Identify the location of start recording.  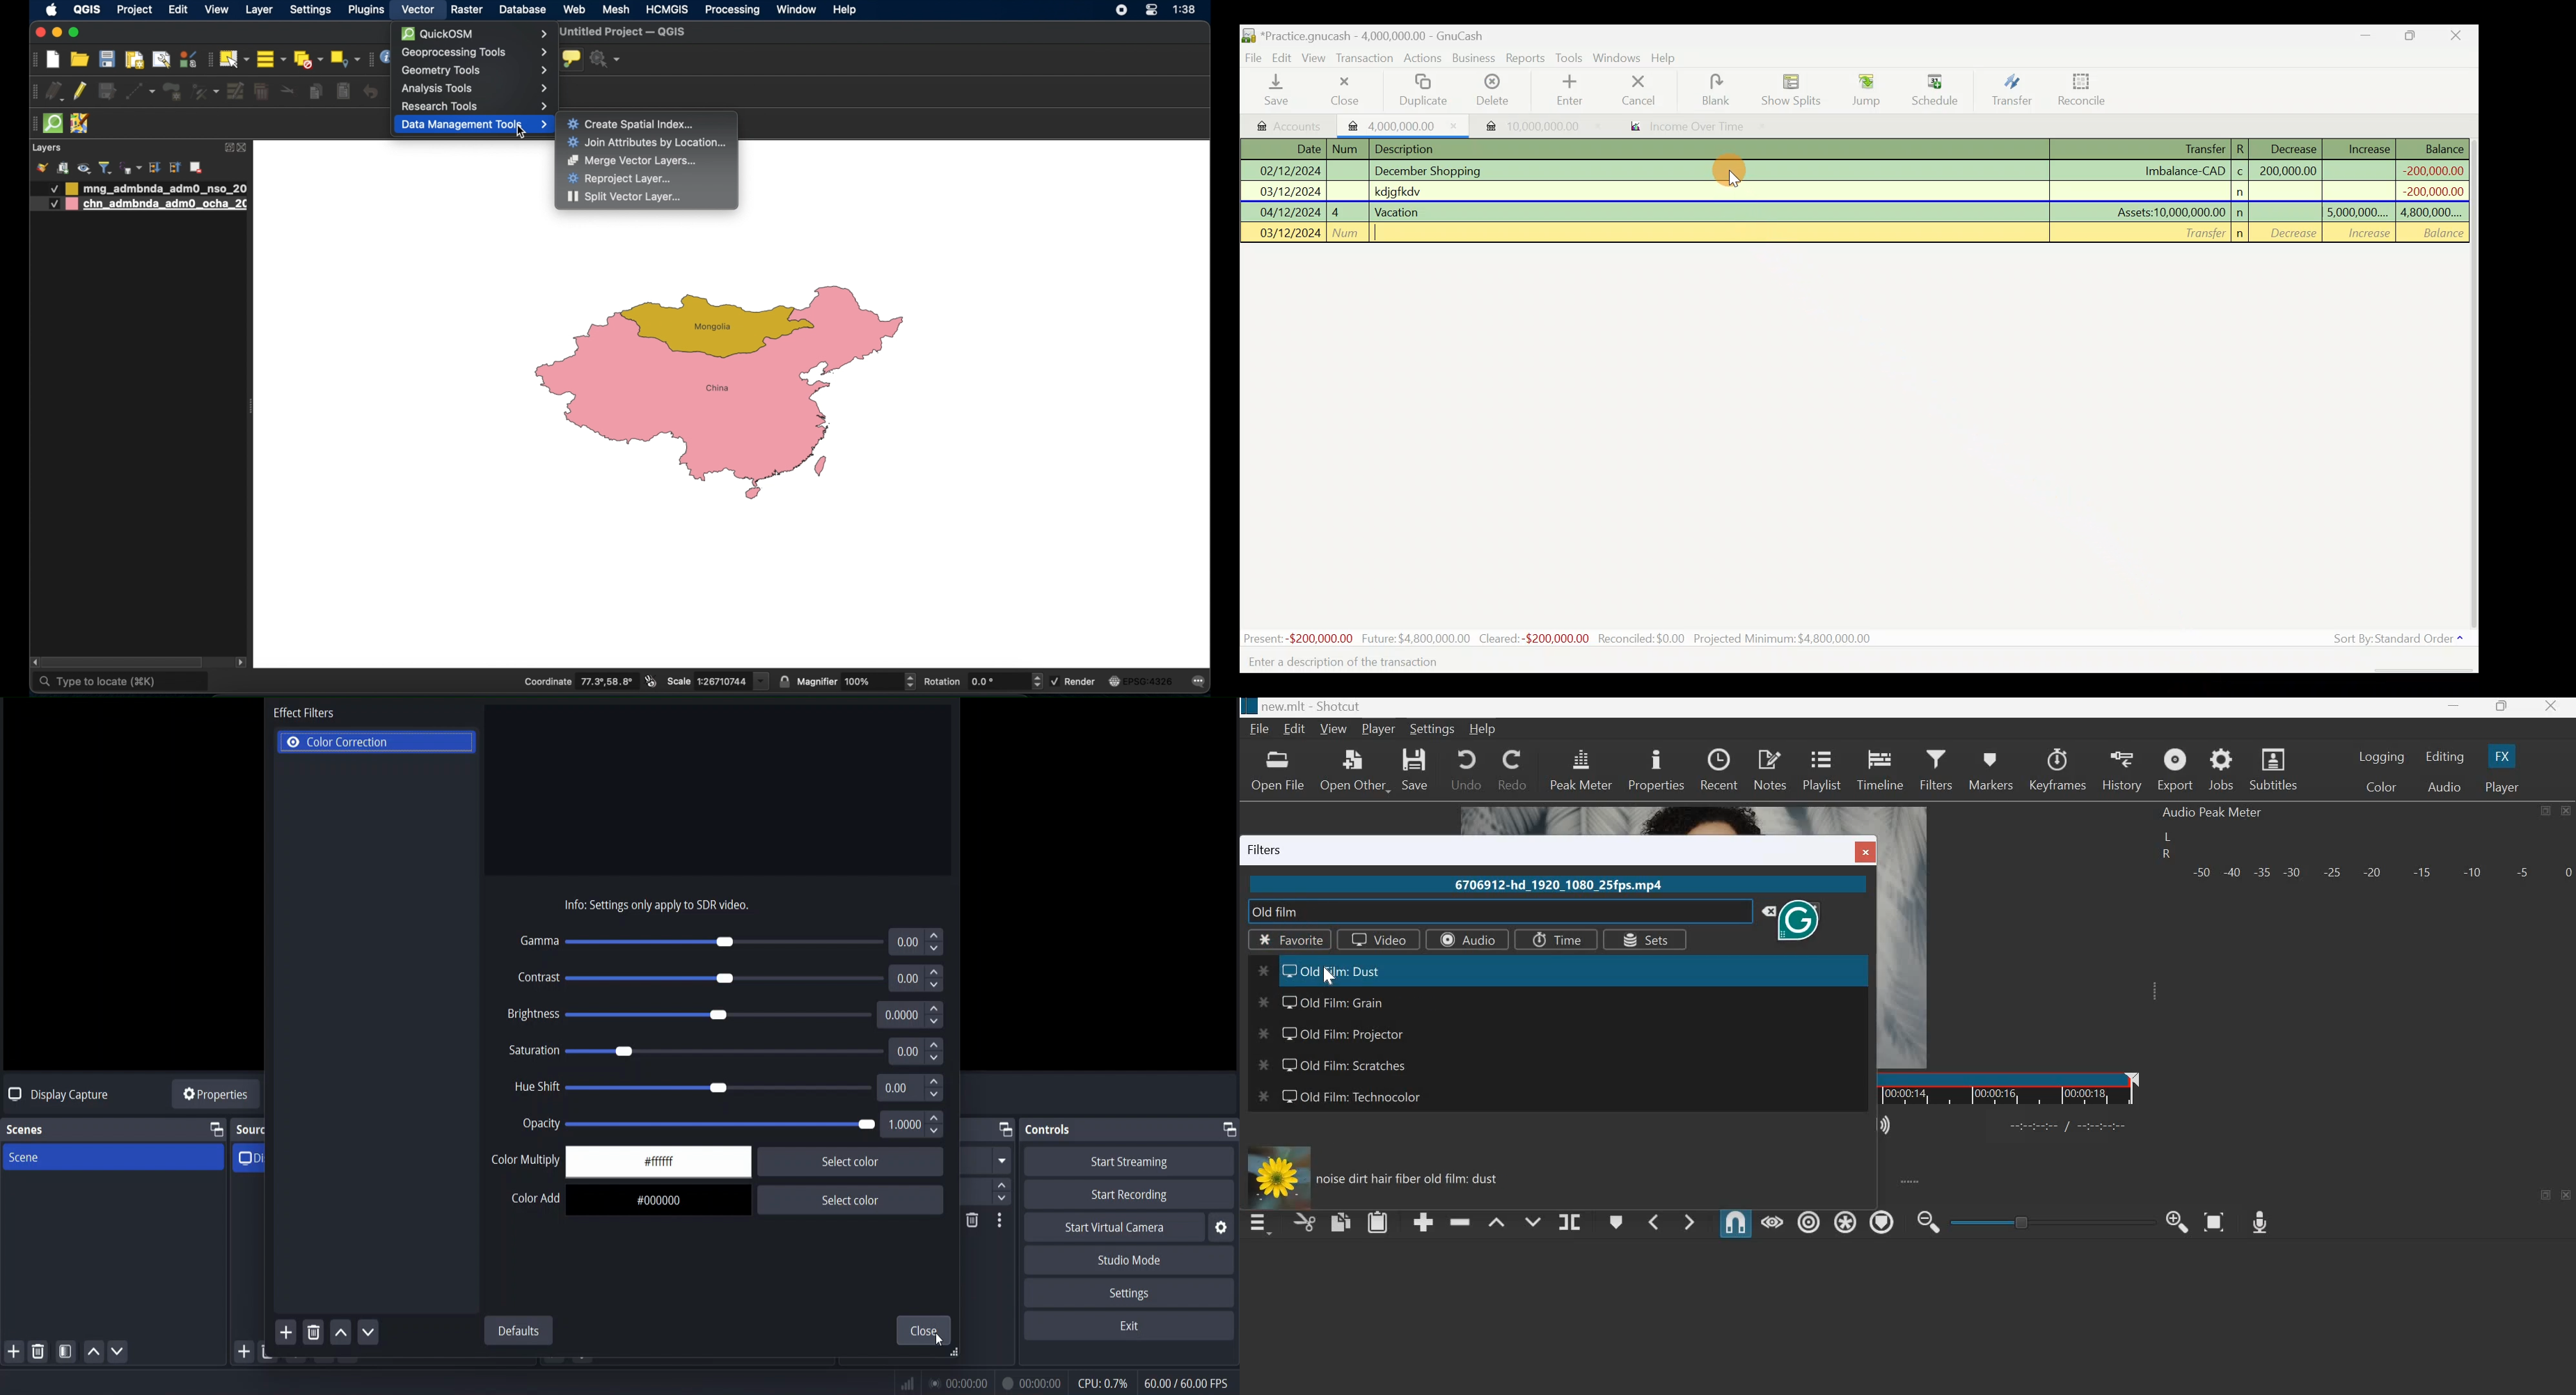
(1133, 1195).